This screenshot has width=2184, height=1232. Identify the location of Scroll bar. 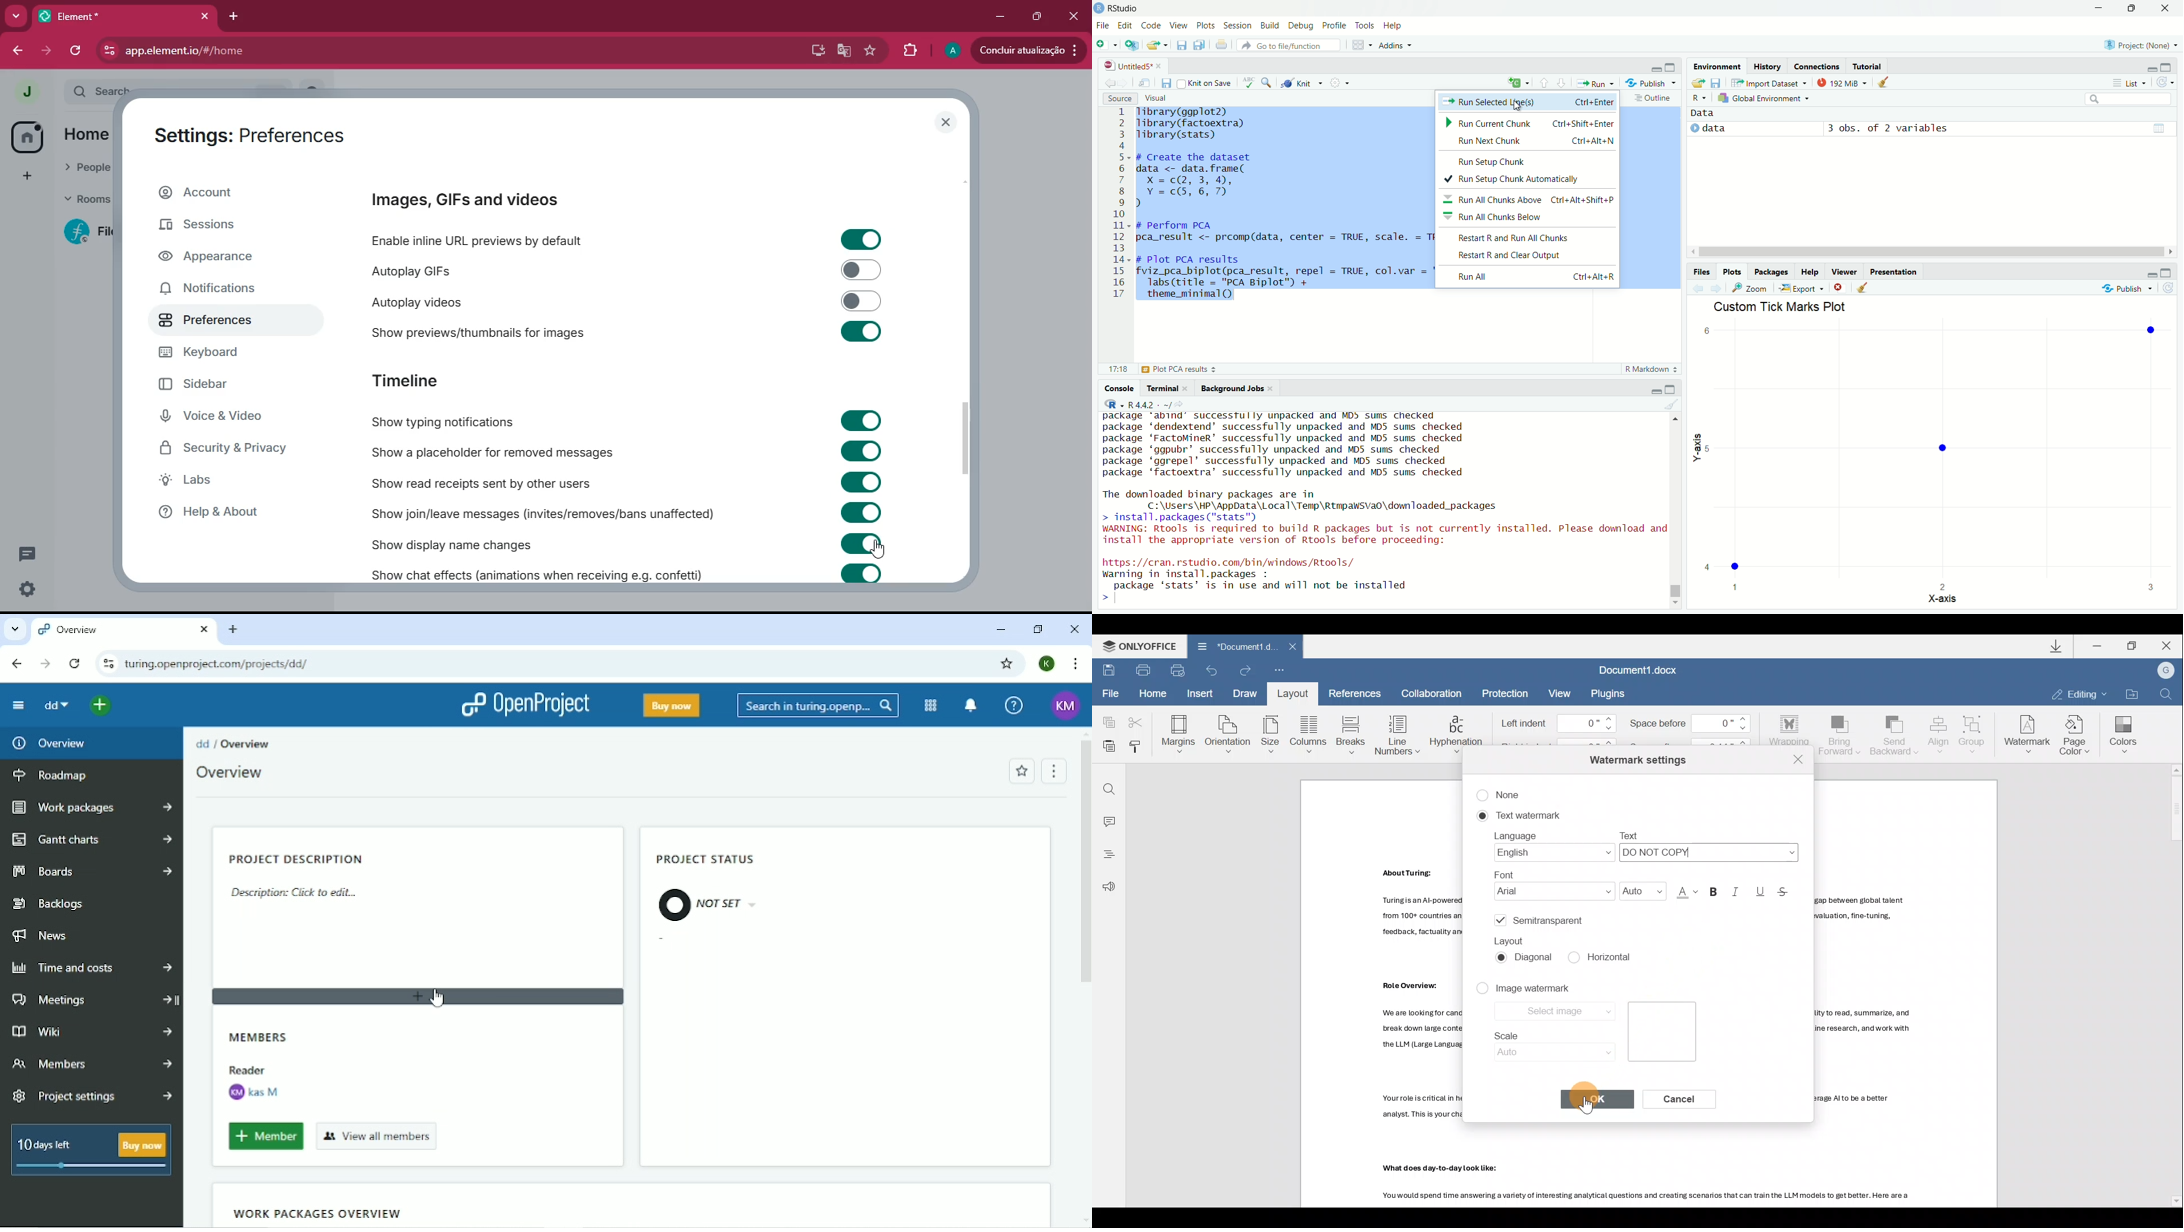
(2172, 984).